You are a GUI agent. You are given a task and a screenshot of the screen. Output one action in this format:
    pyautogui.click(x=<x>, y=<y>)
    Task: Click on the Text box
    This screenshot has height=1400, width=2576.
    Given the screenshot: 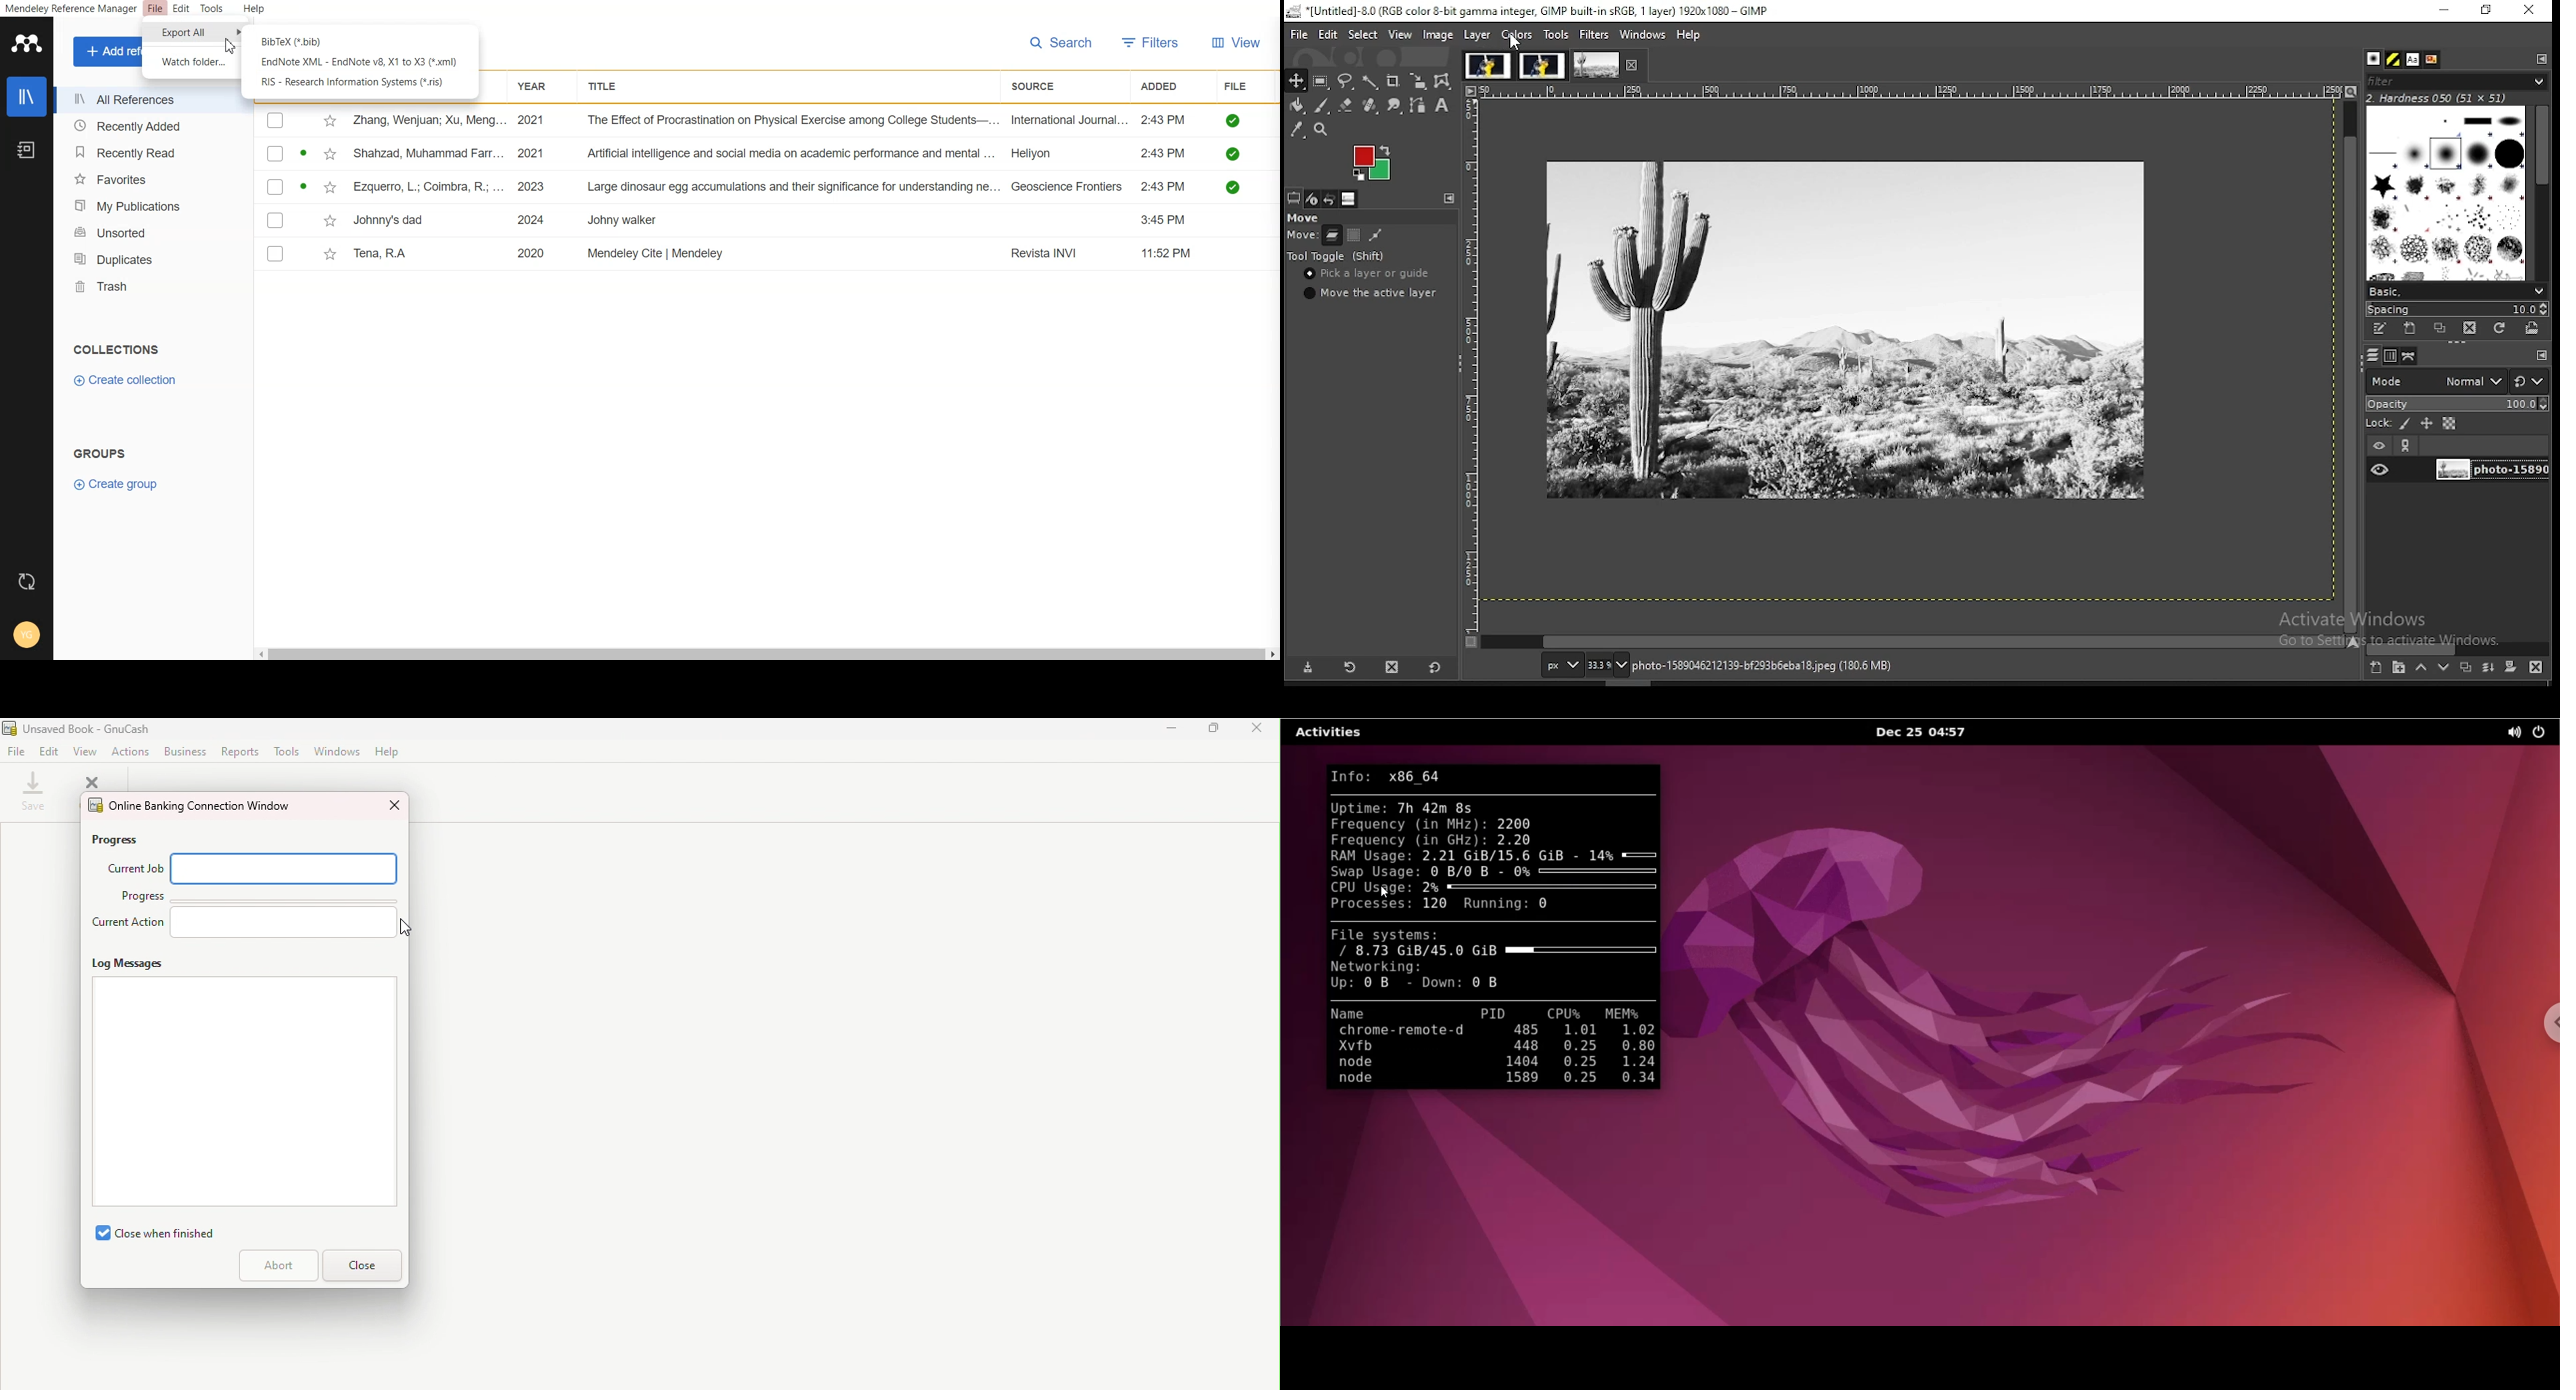 What is the action you would take?
    pyautogui.click(x=286, y=922)
    